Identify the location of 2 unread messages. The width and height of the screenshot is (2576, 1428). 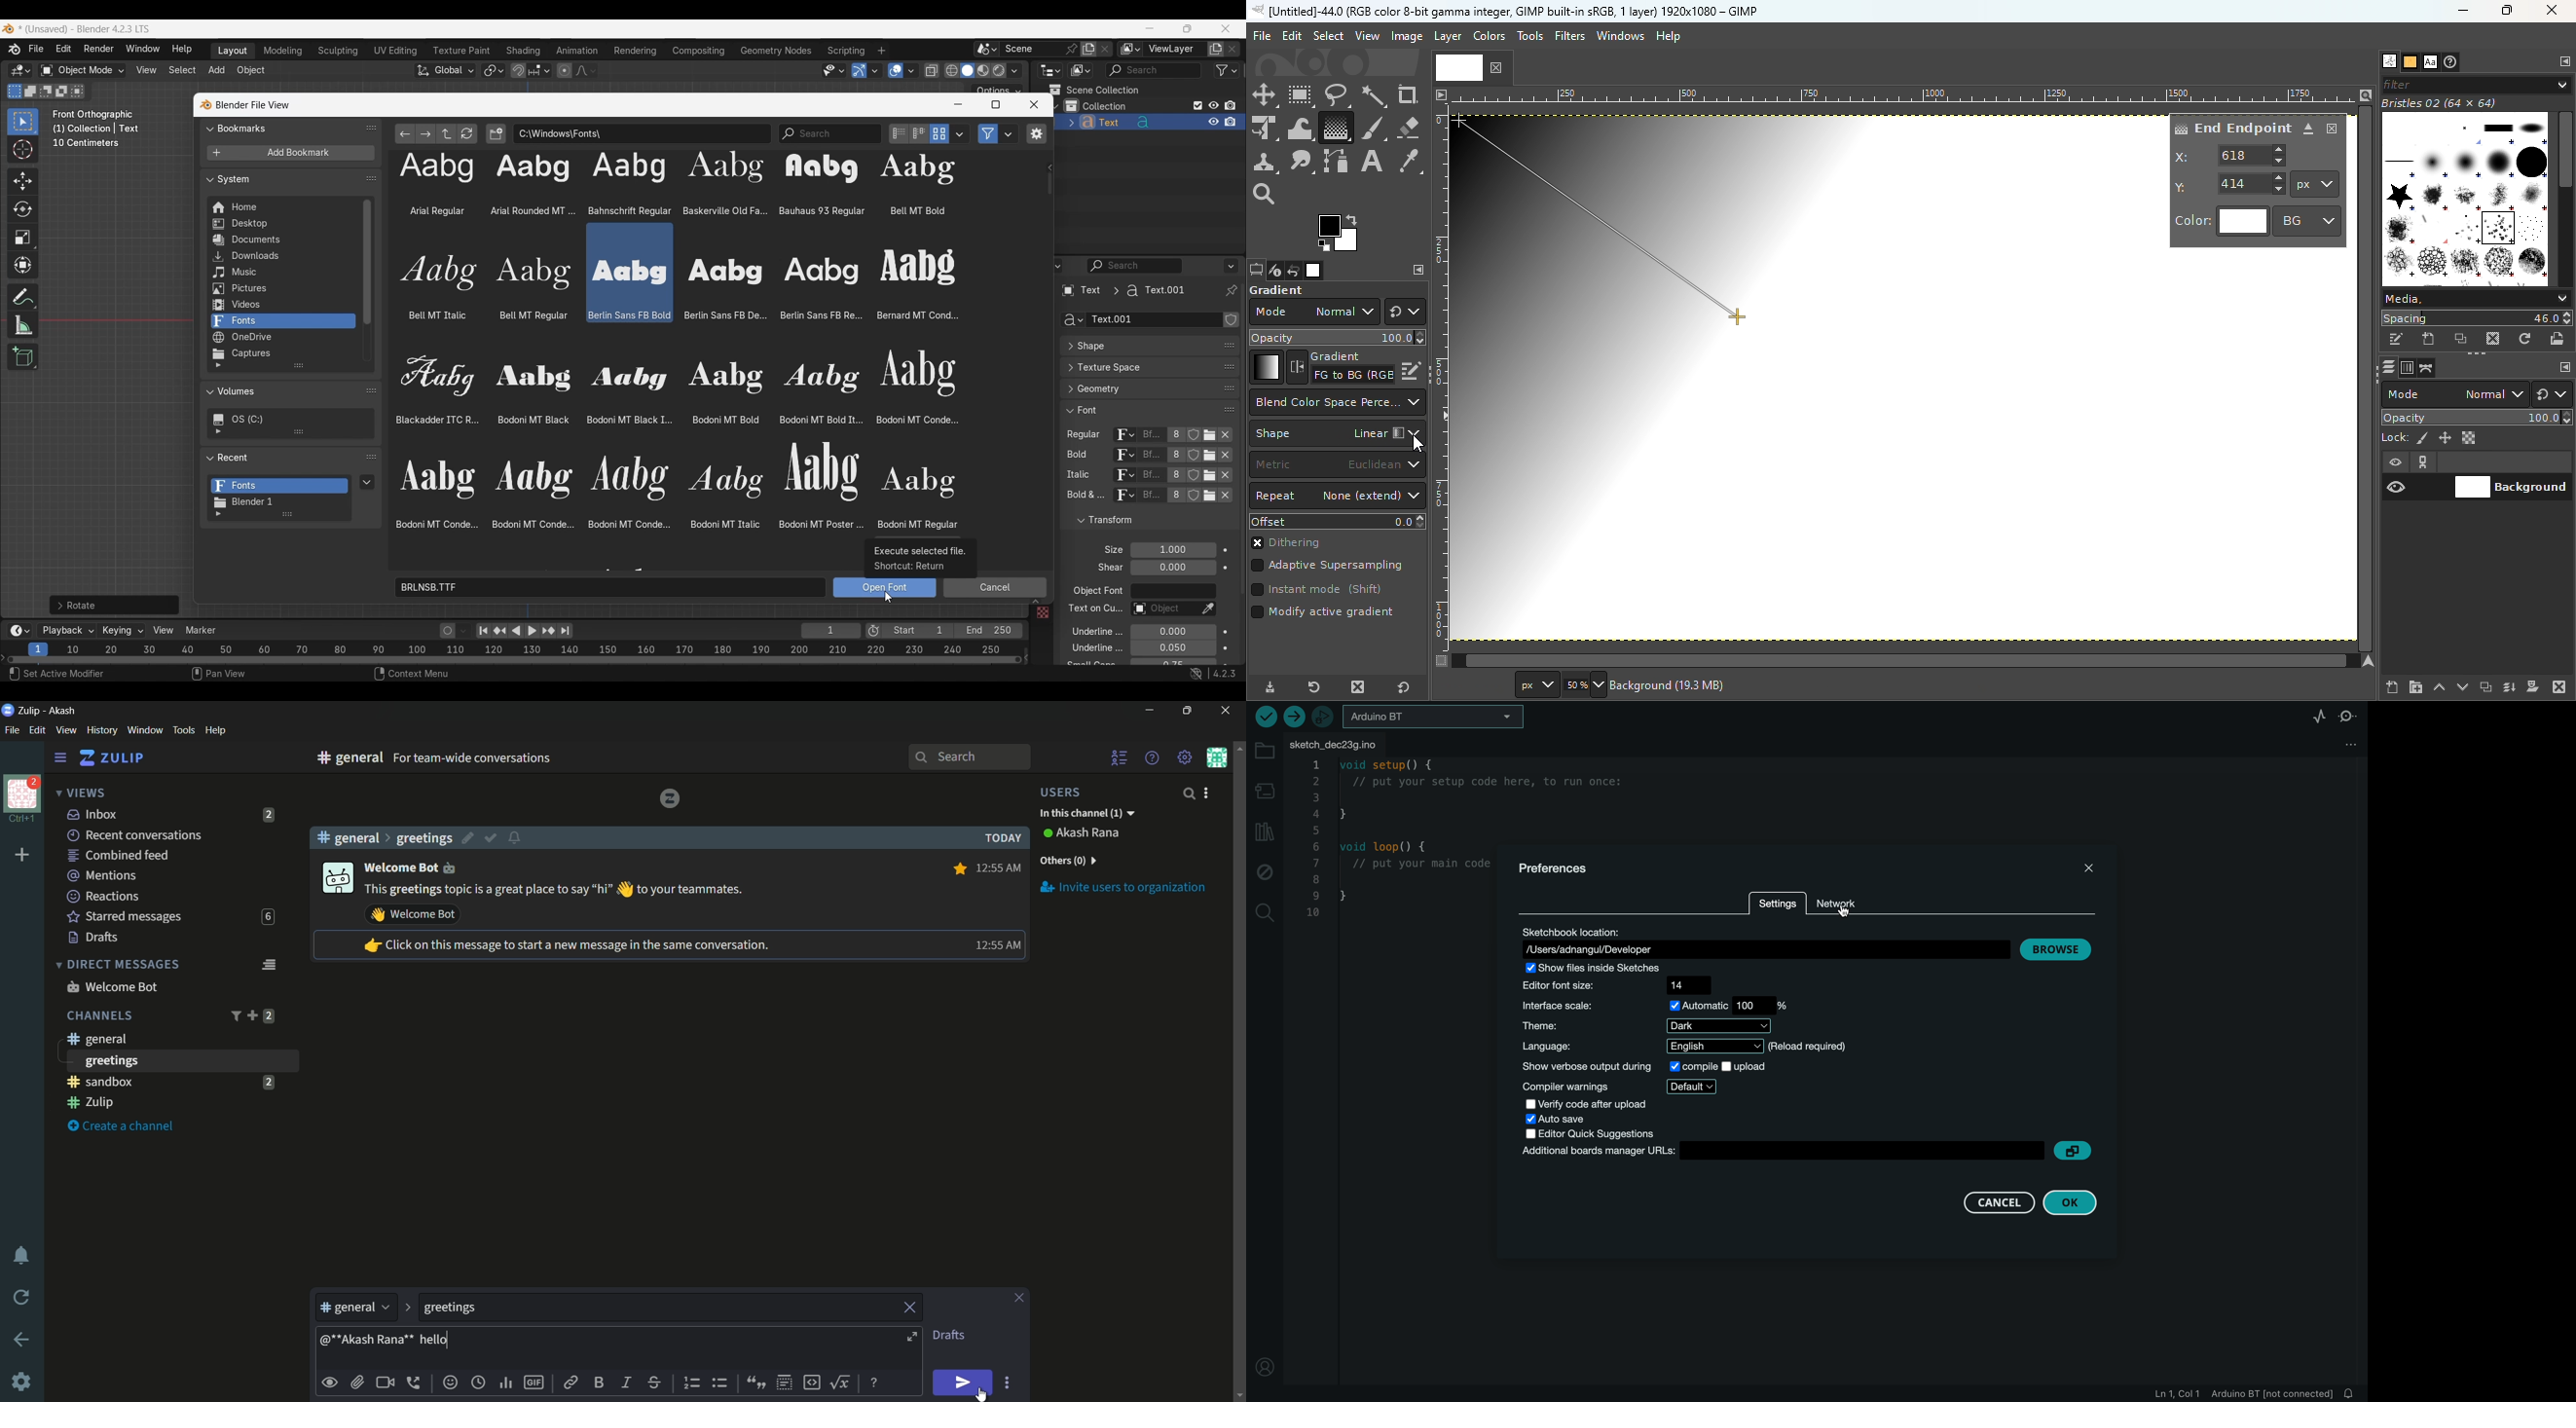
(269, 1016).